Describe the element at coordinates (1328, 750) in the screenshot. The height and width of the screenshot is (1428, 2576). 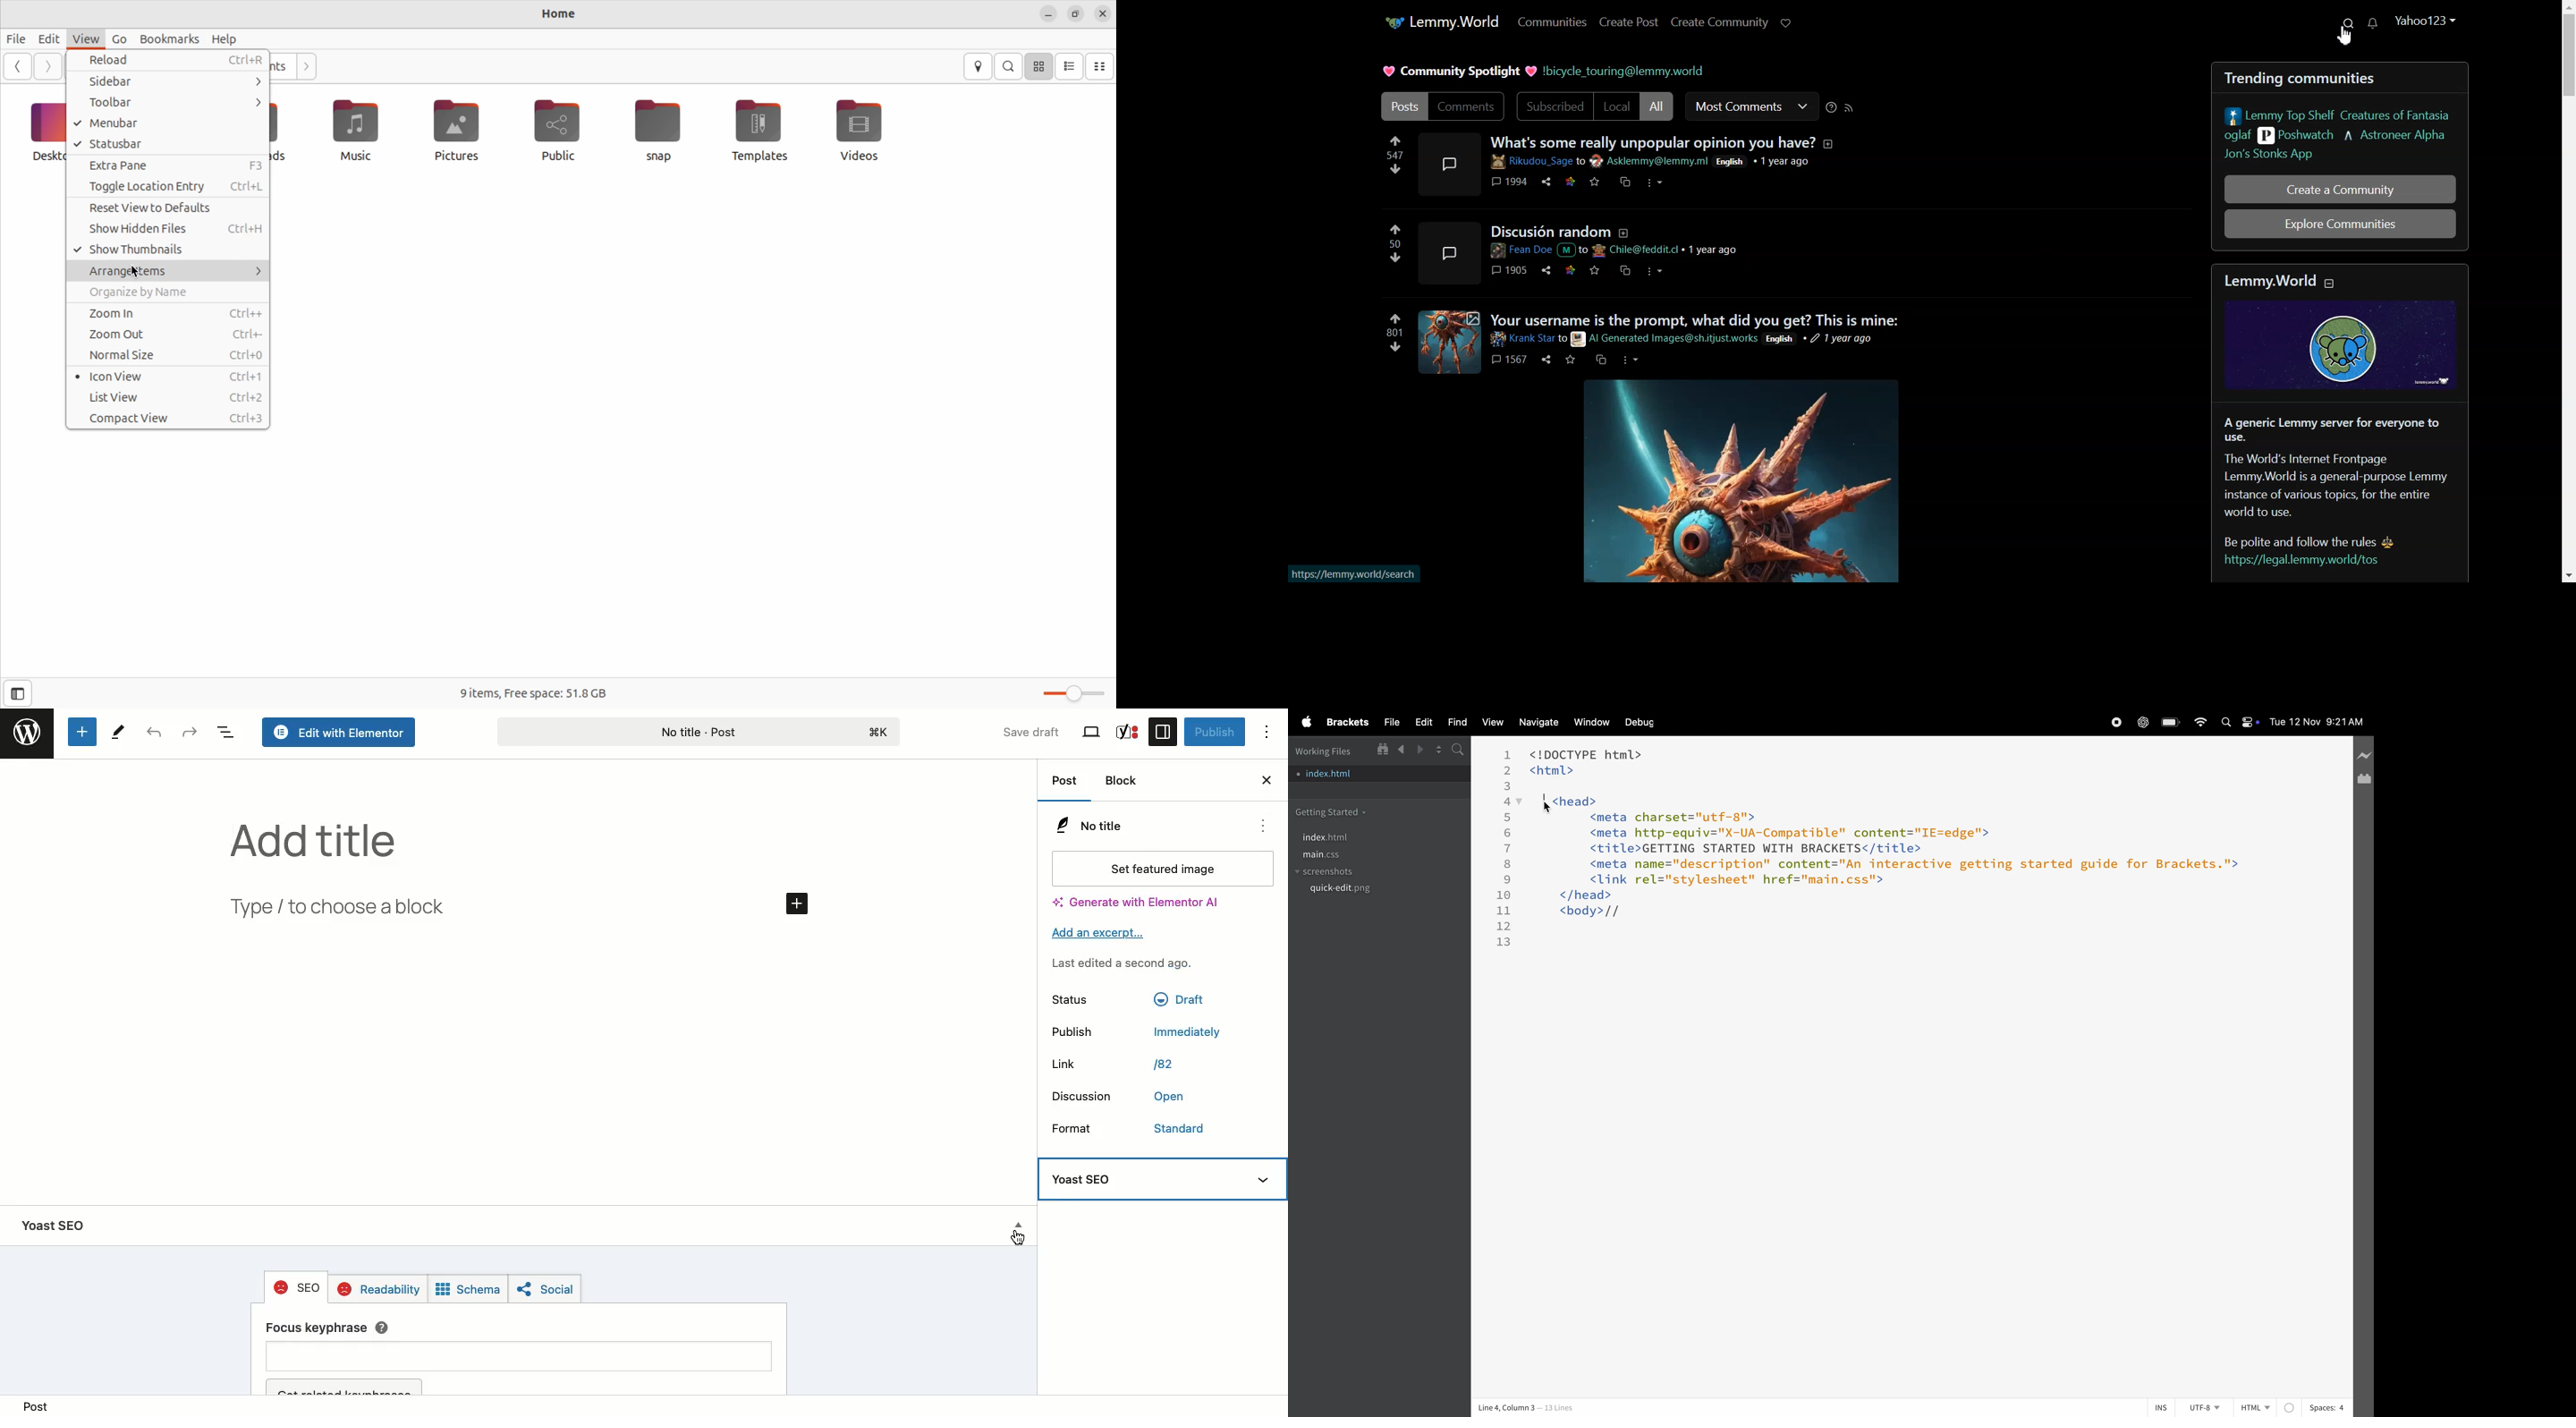
I see `working files` at that location.